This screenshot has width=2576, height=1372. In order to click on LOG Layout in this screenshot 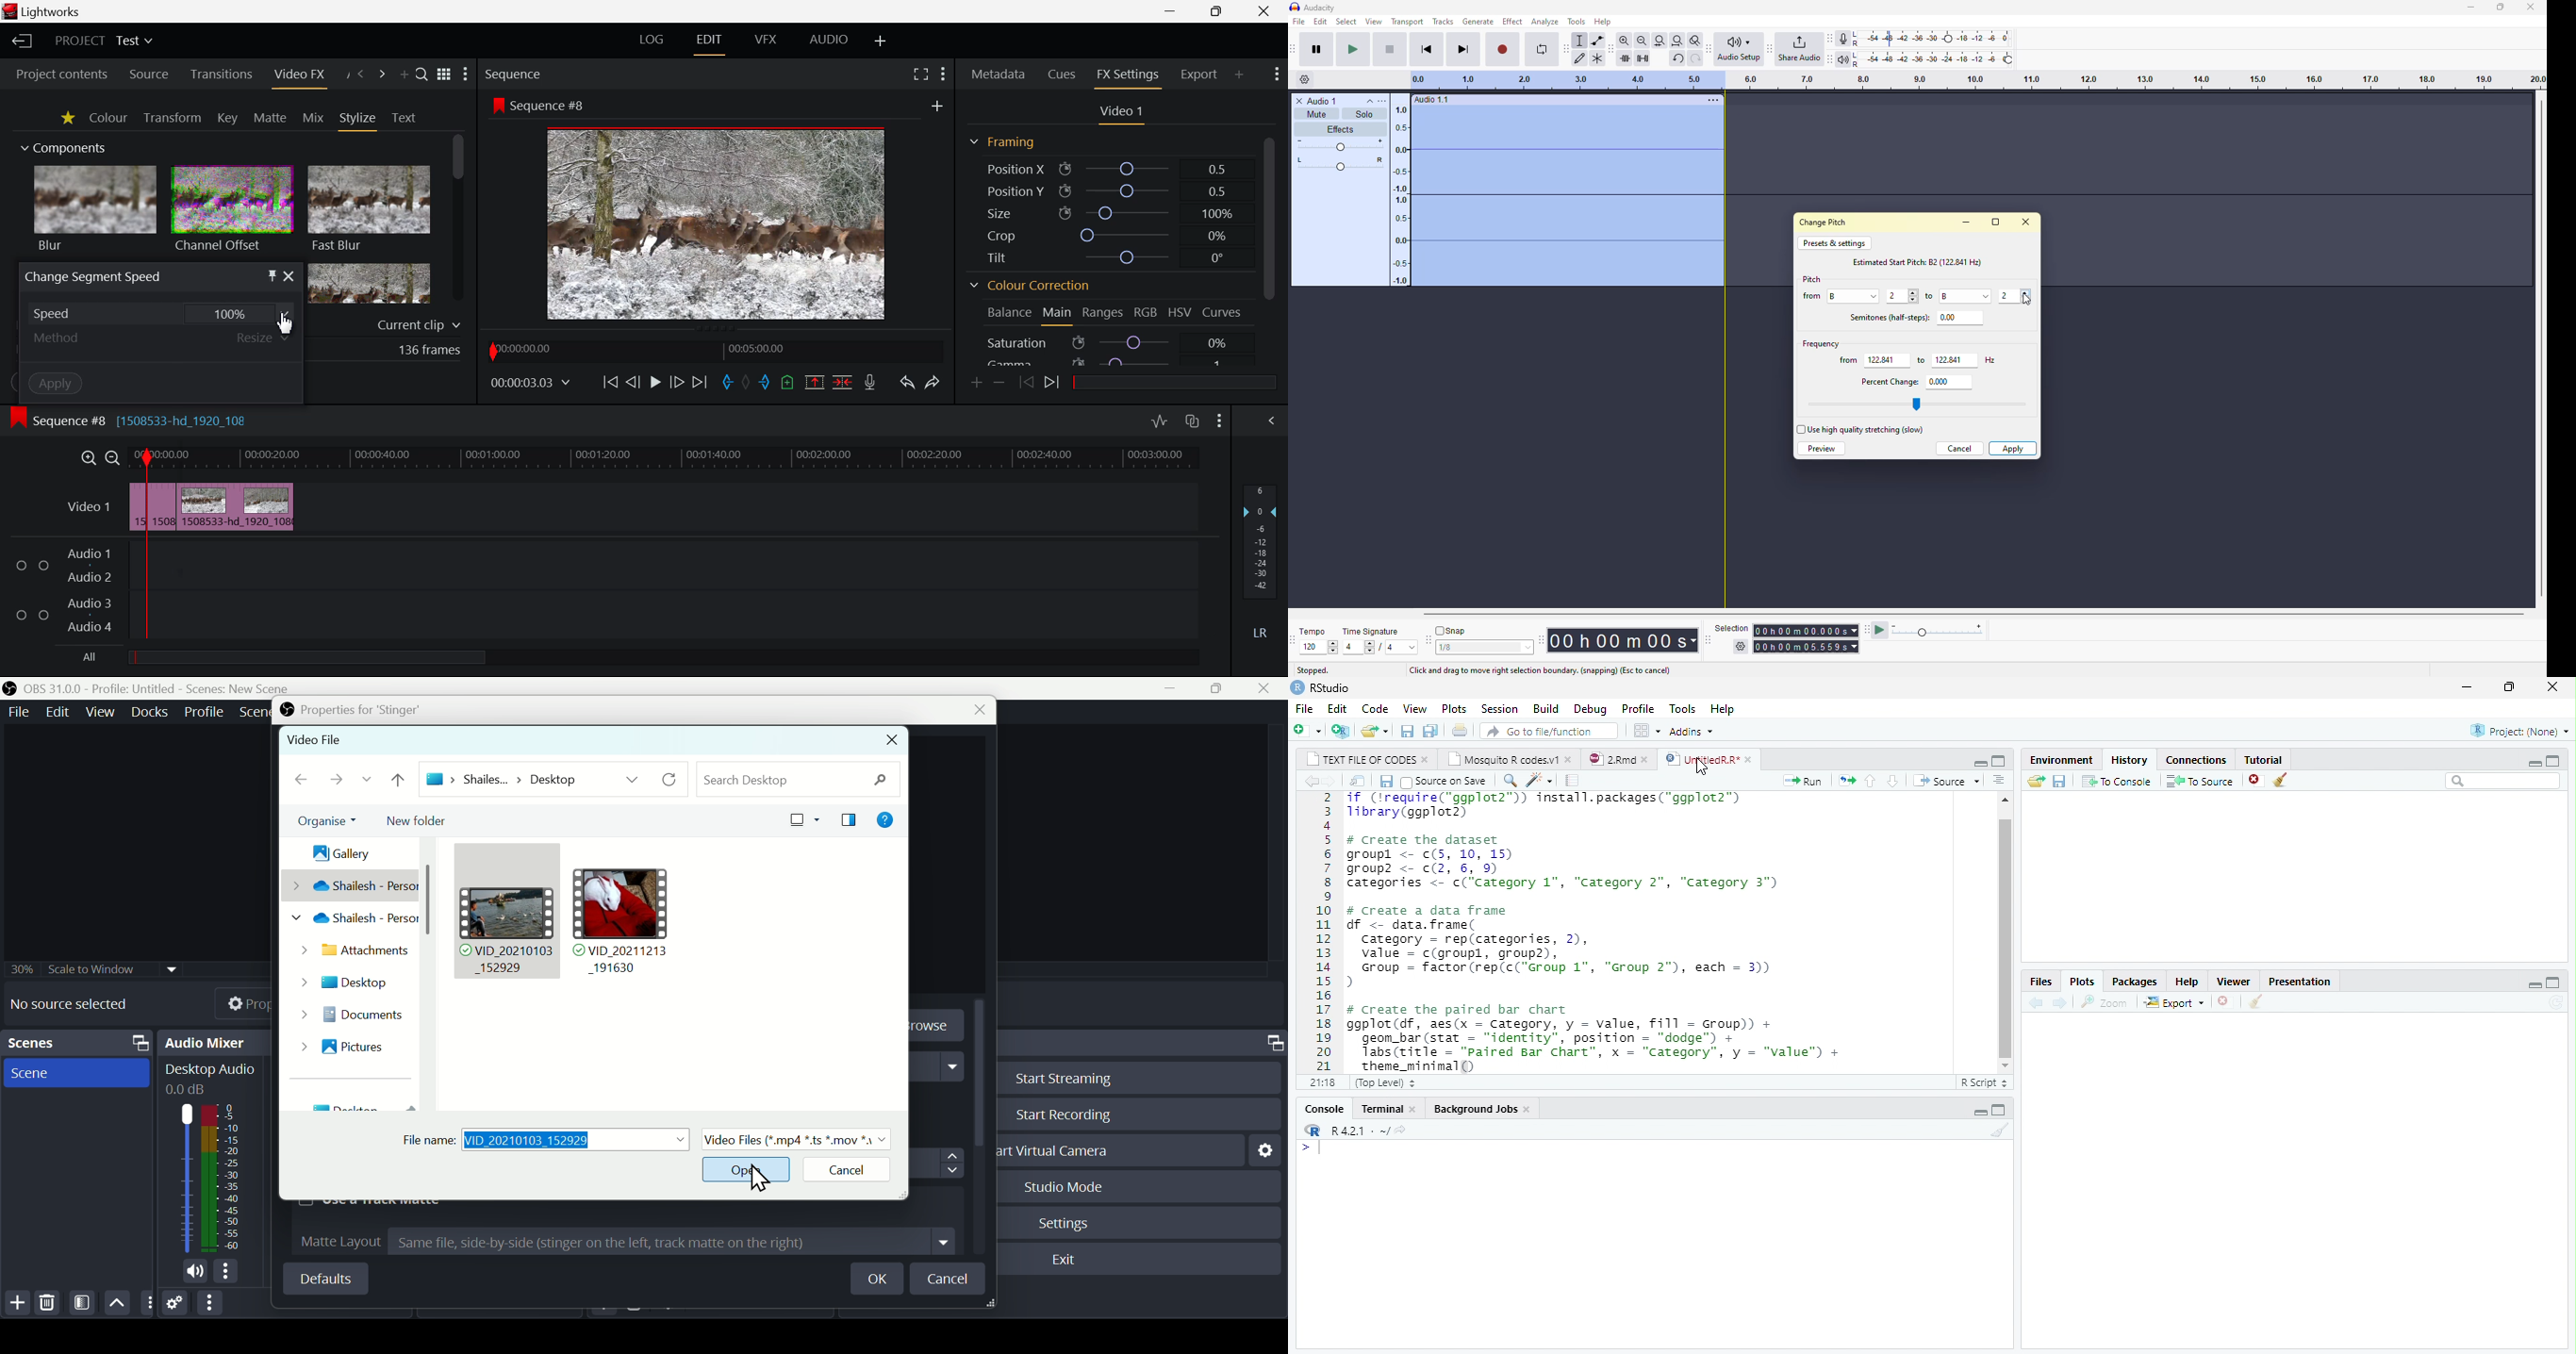, I will do `click(652, 40)`.